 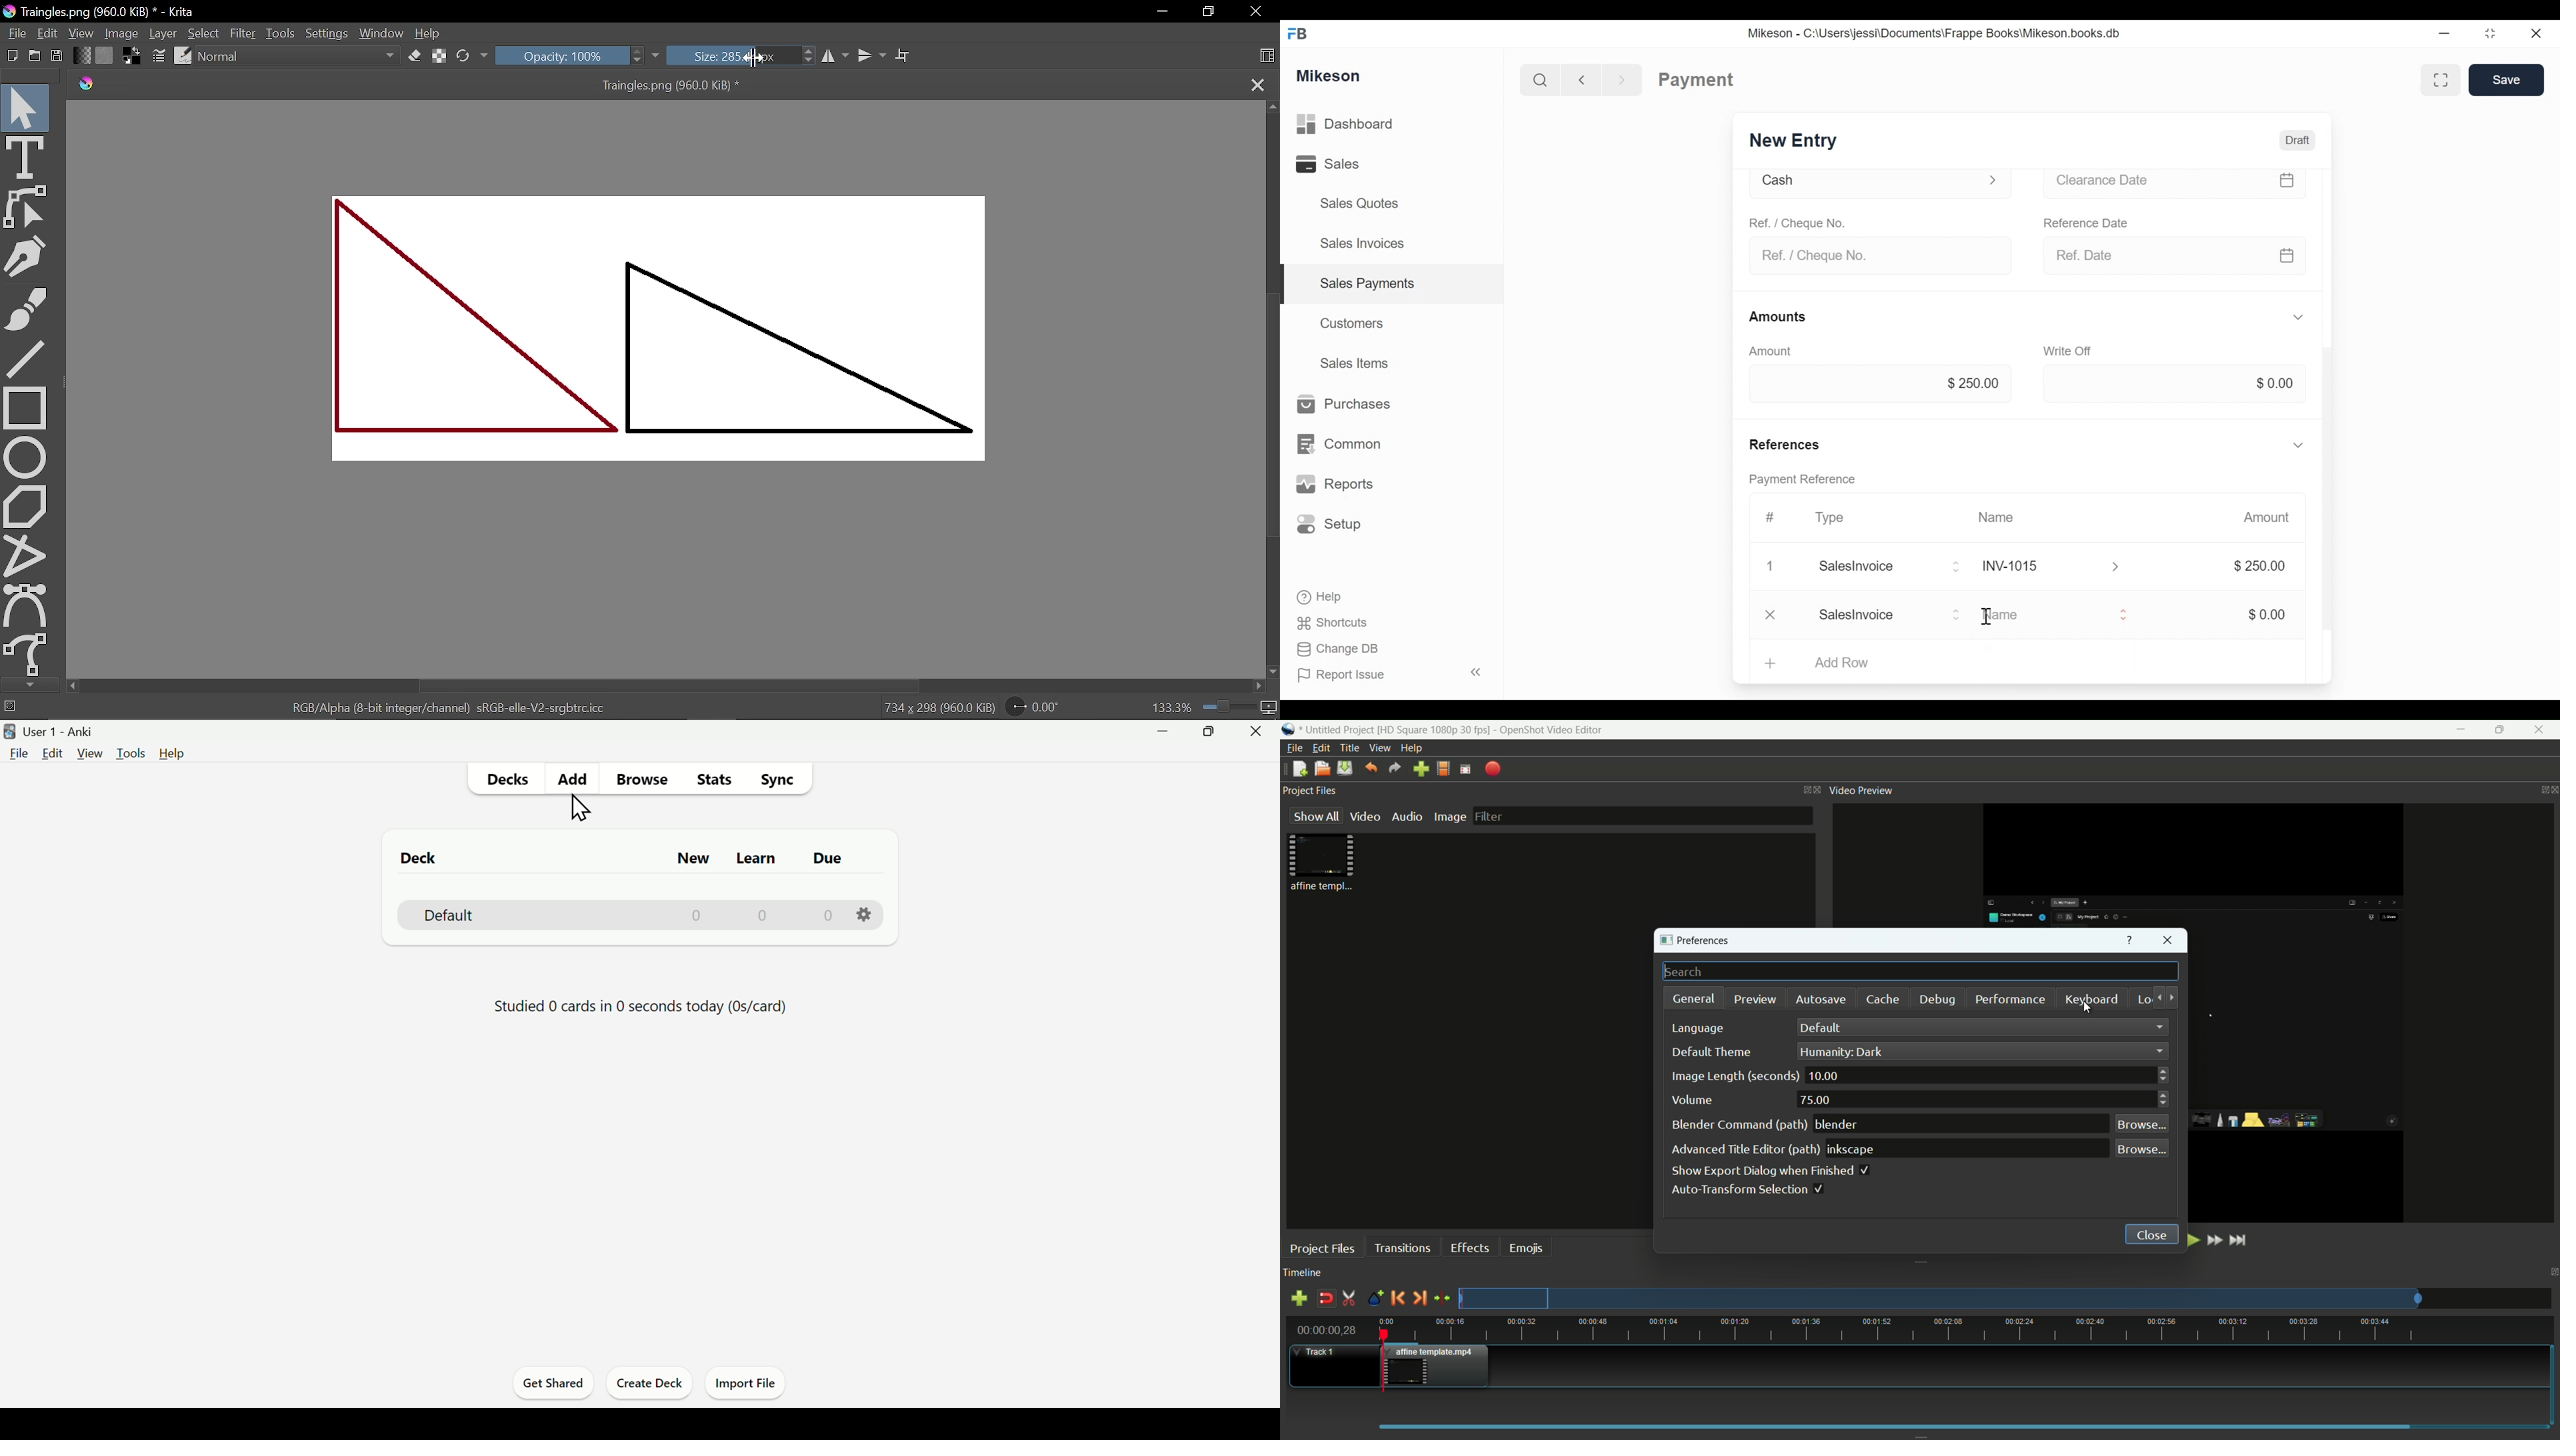 What do you see at coordinates (414, 56) in the screenshot?
I see `Set eraser mode` at bounding box center [414, 56].